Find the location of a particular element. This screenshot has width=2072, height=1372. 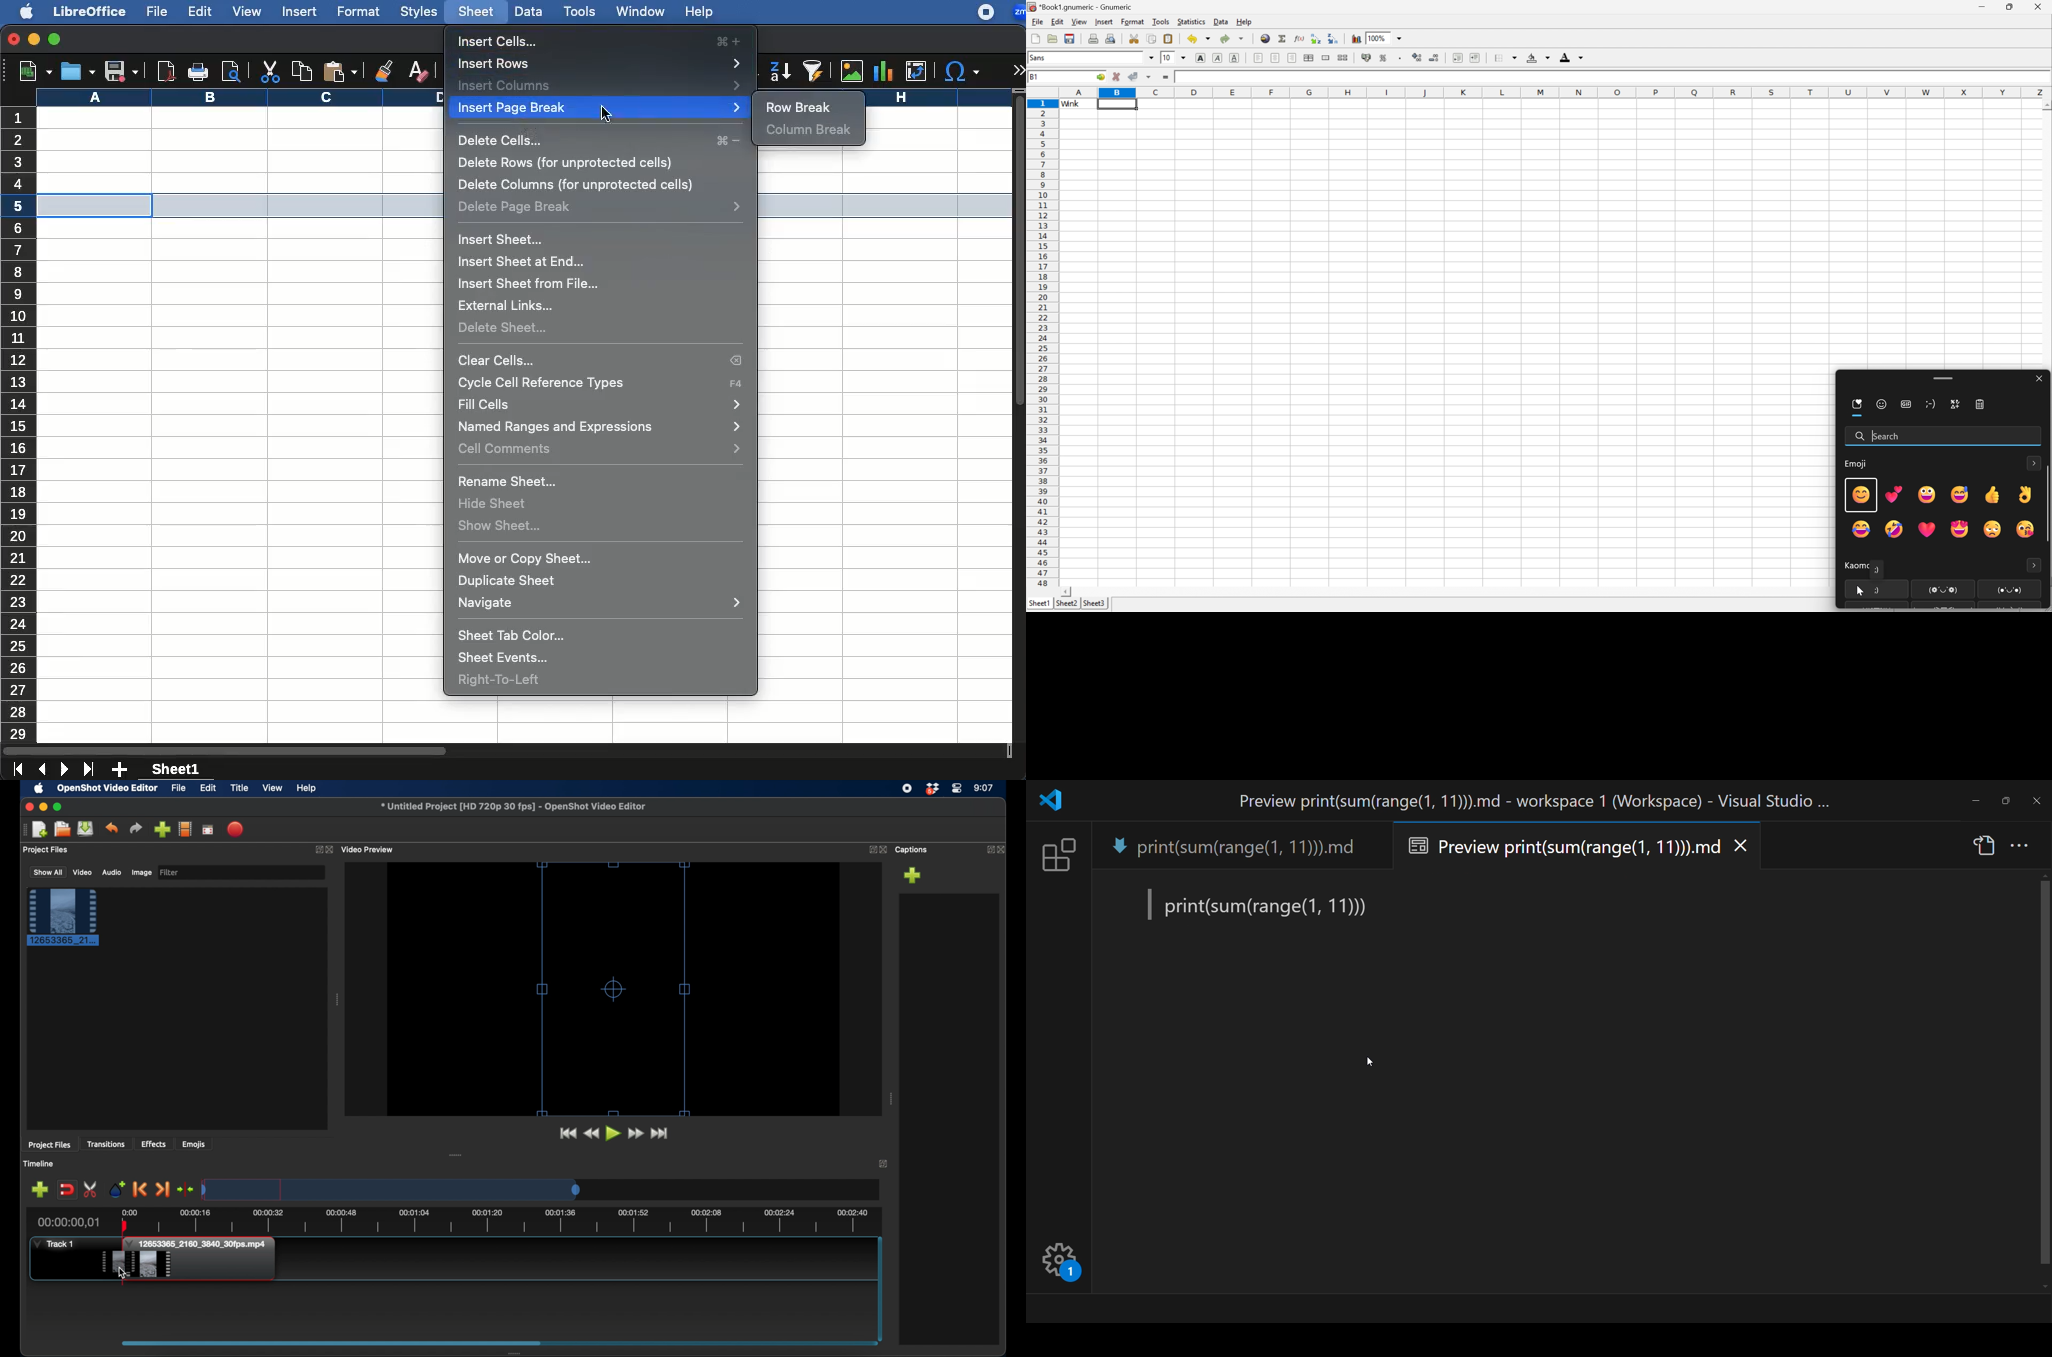

delete cells is located at coordinates (600, 142).